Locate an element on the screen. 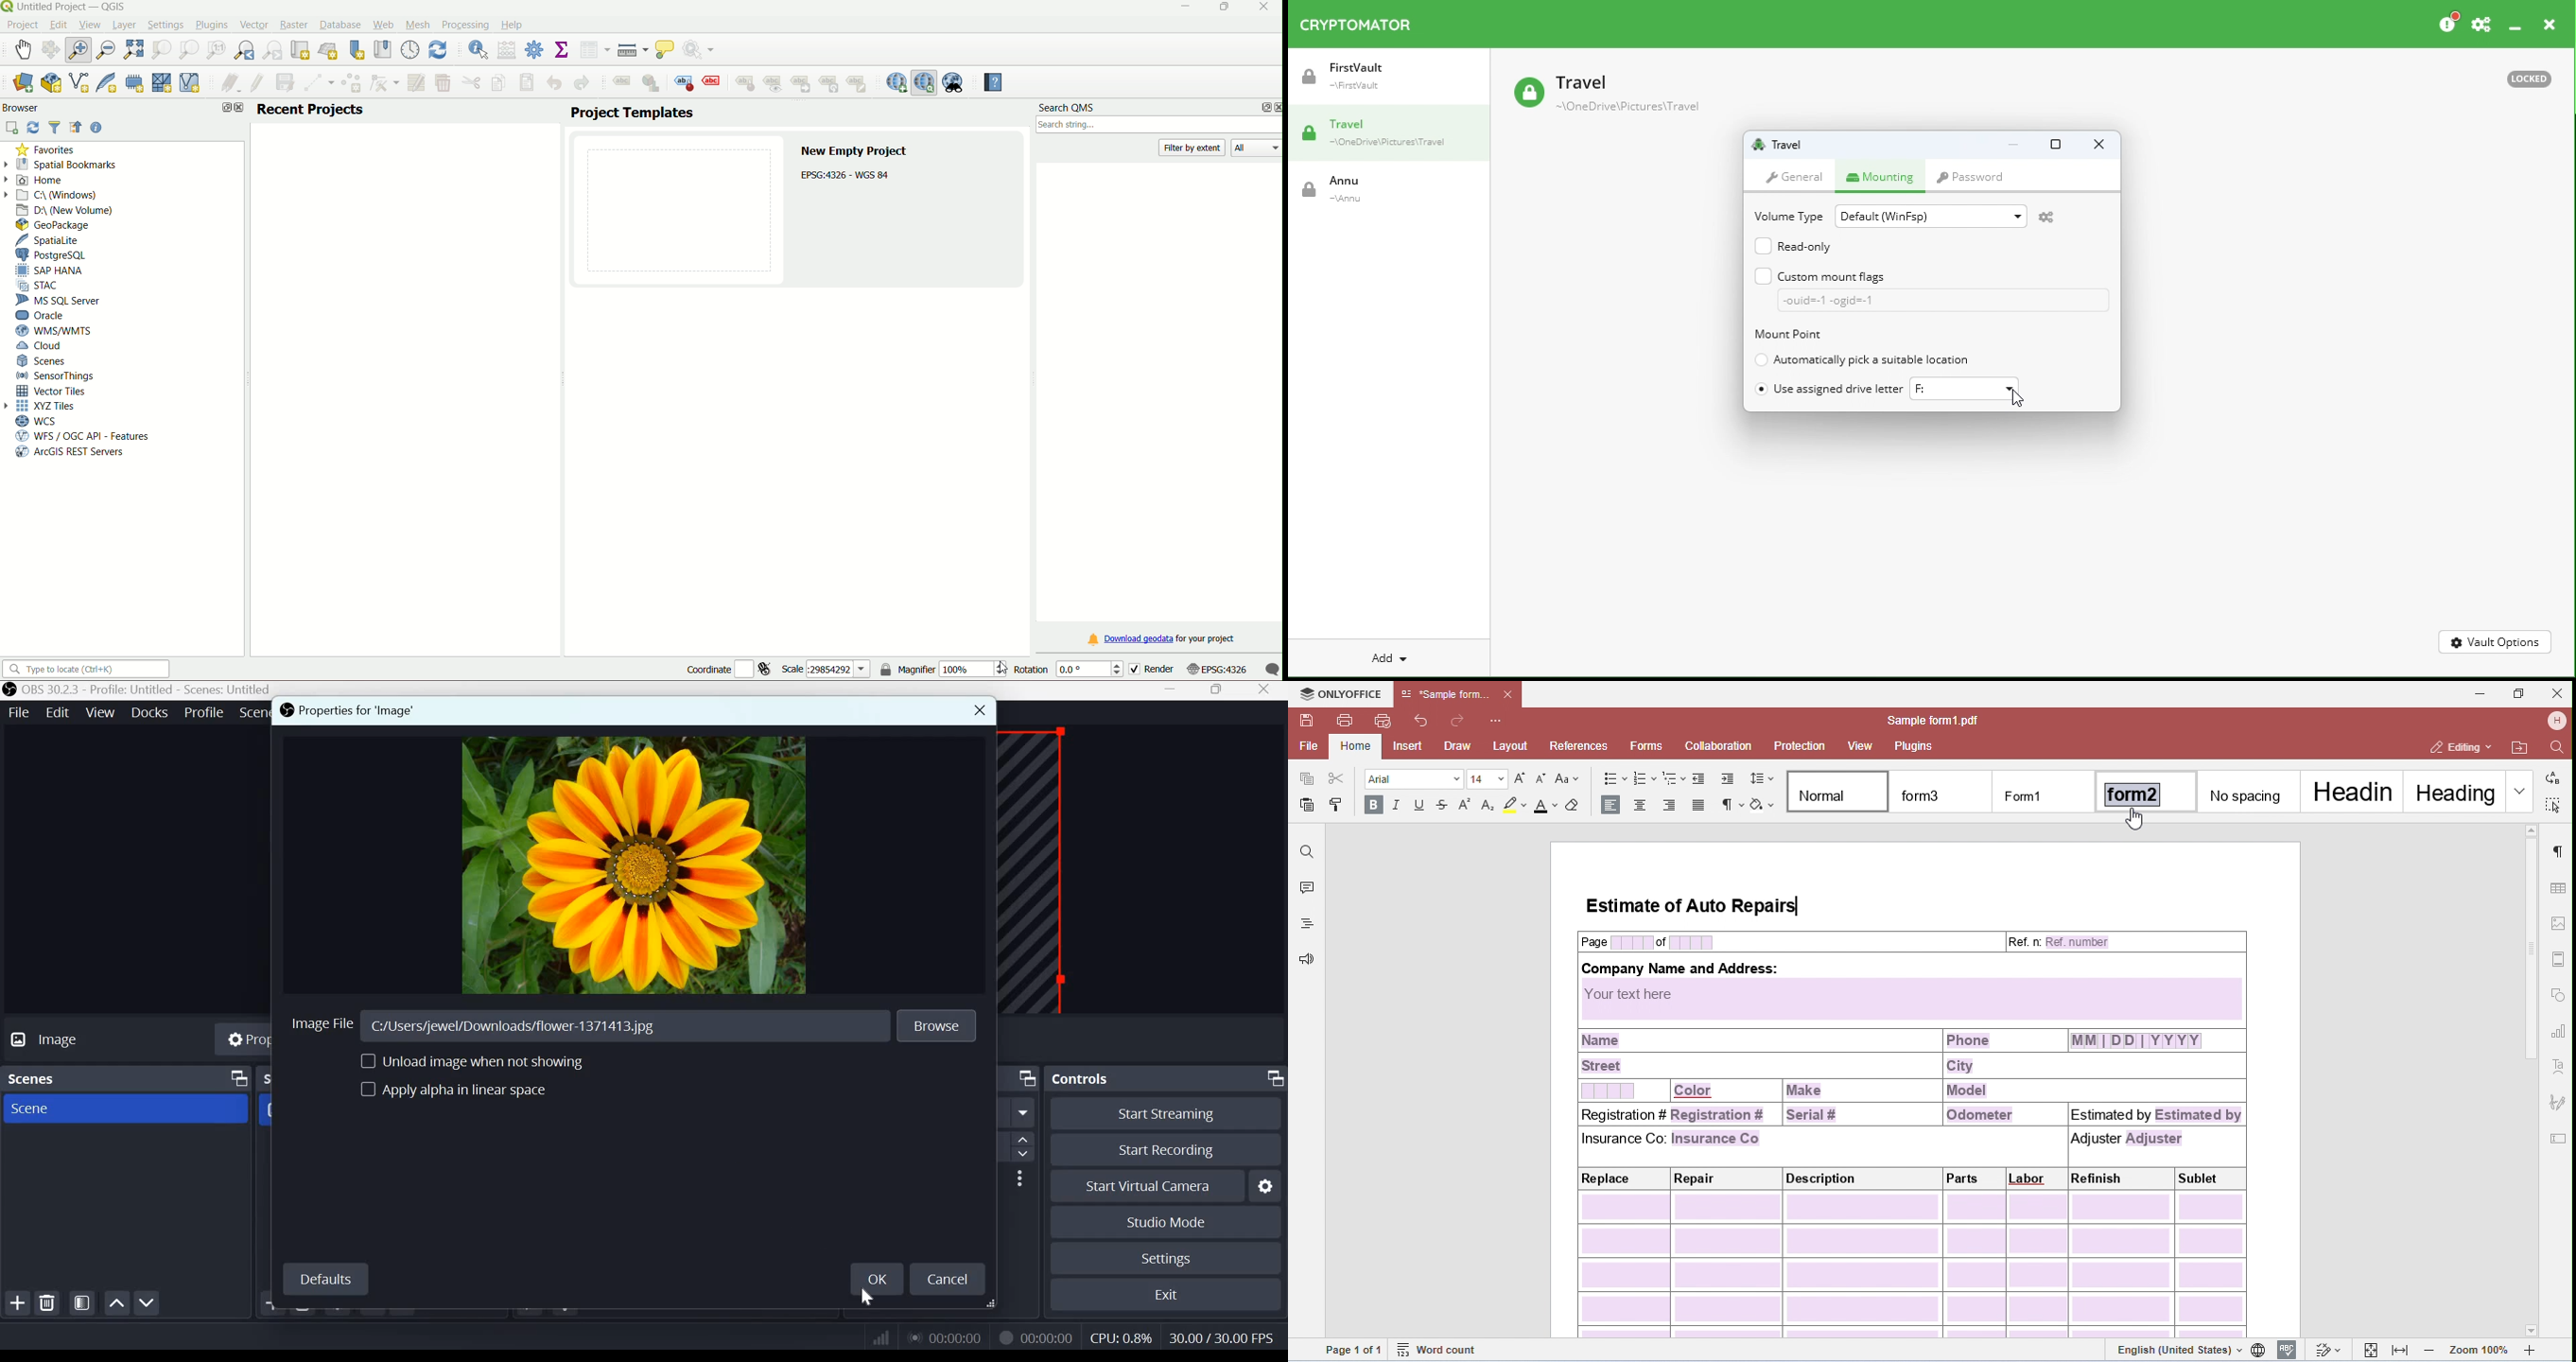 The image size is (2576, 1372). Scenes is located at coordinates (37, 1080).